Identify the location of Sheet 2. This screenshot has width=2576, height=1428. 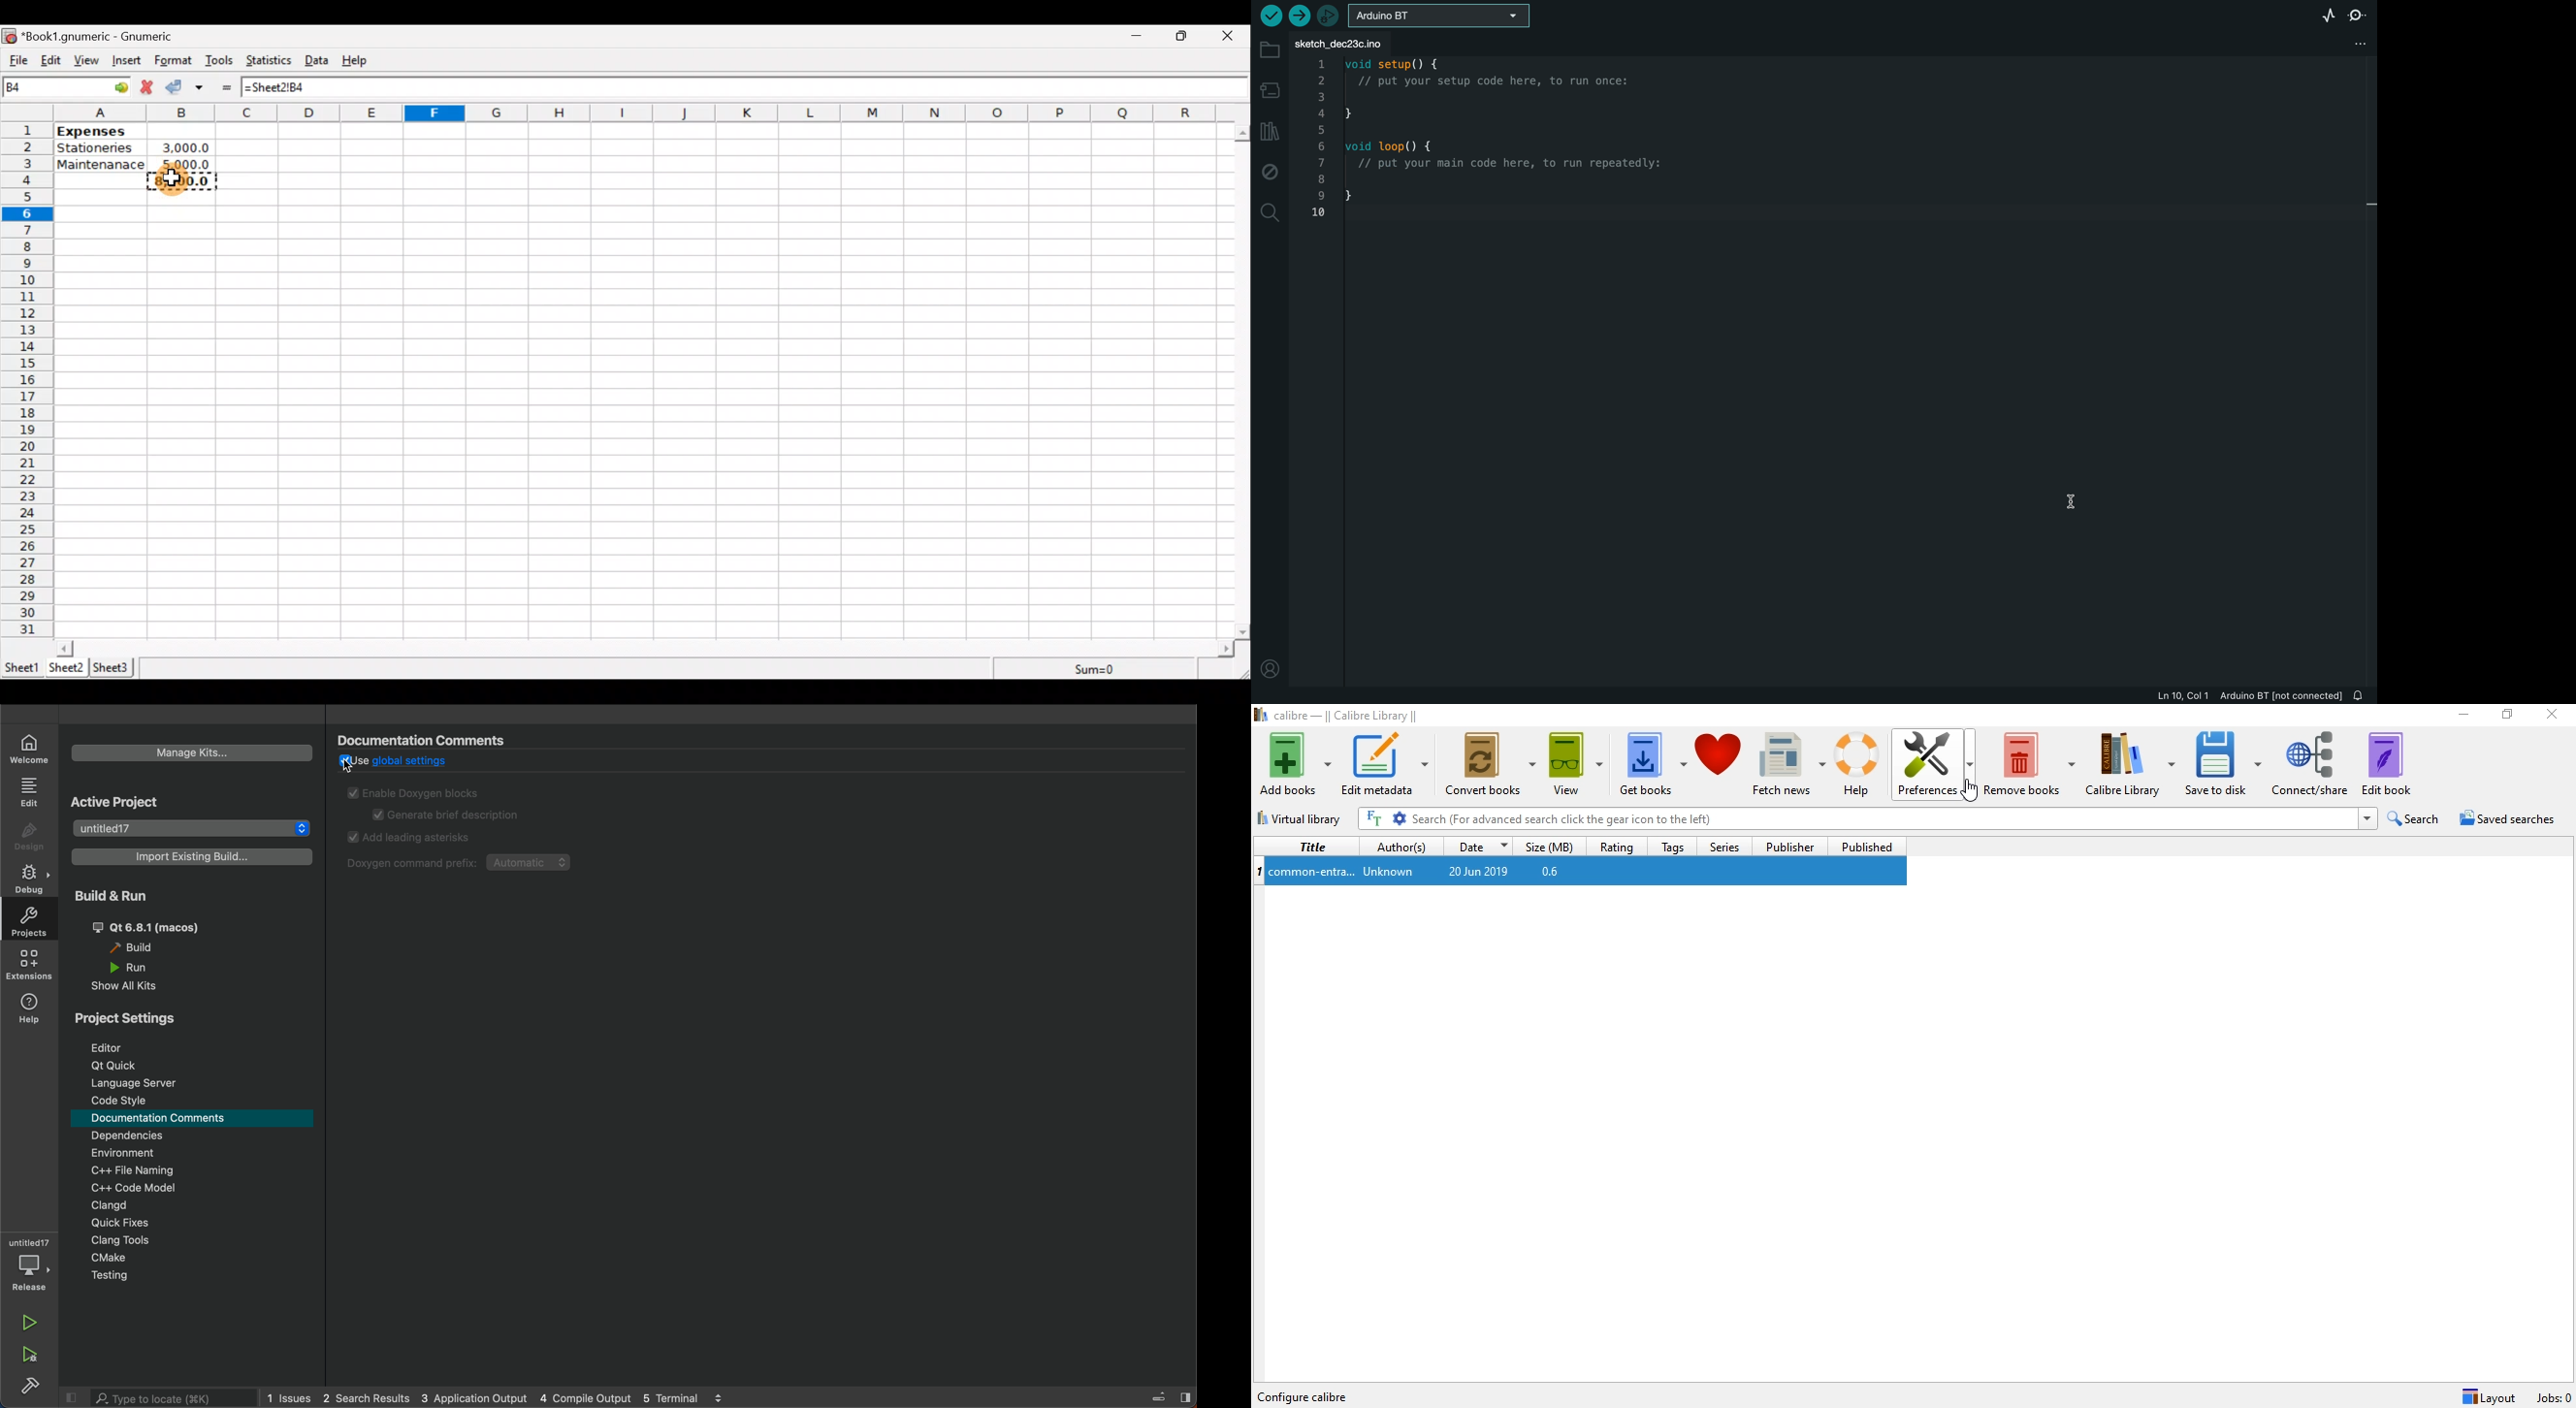
(66, 668).